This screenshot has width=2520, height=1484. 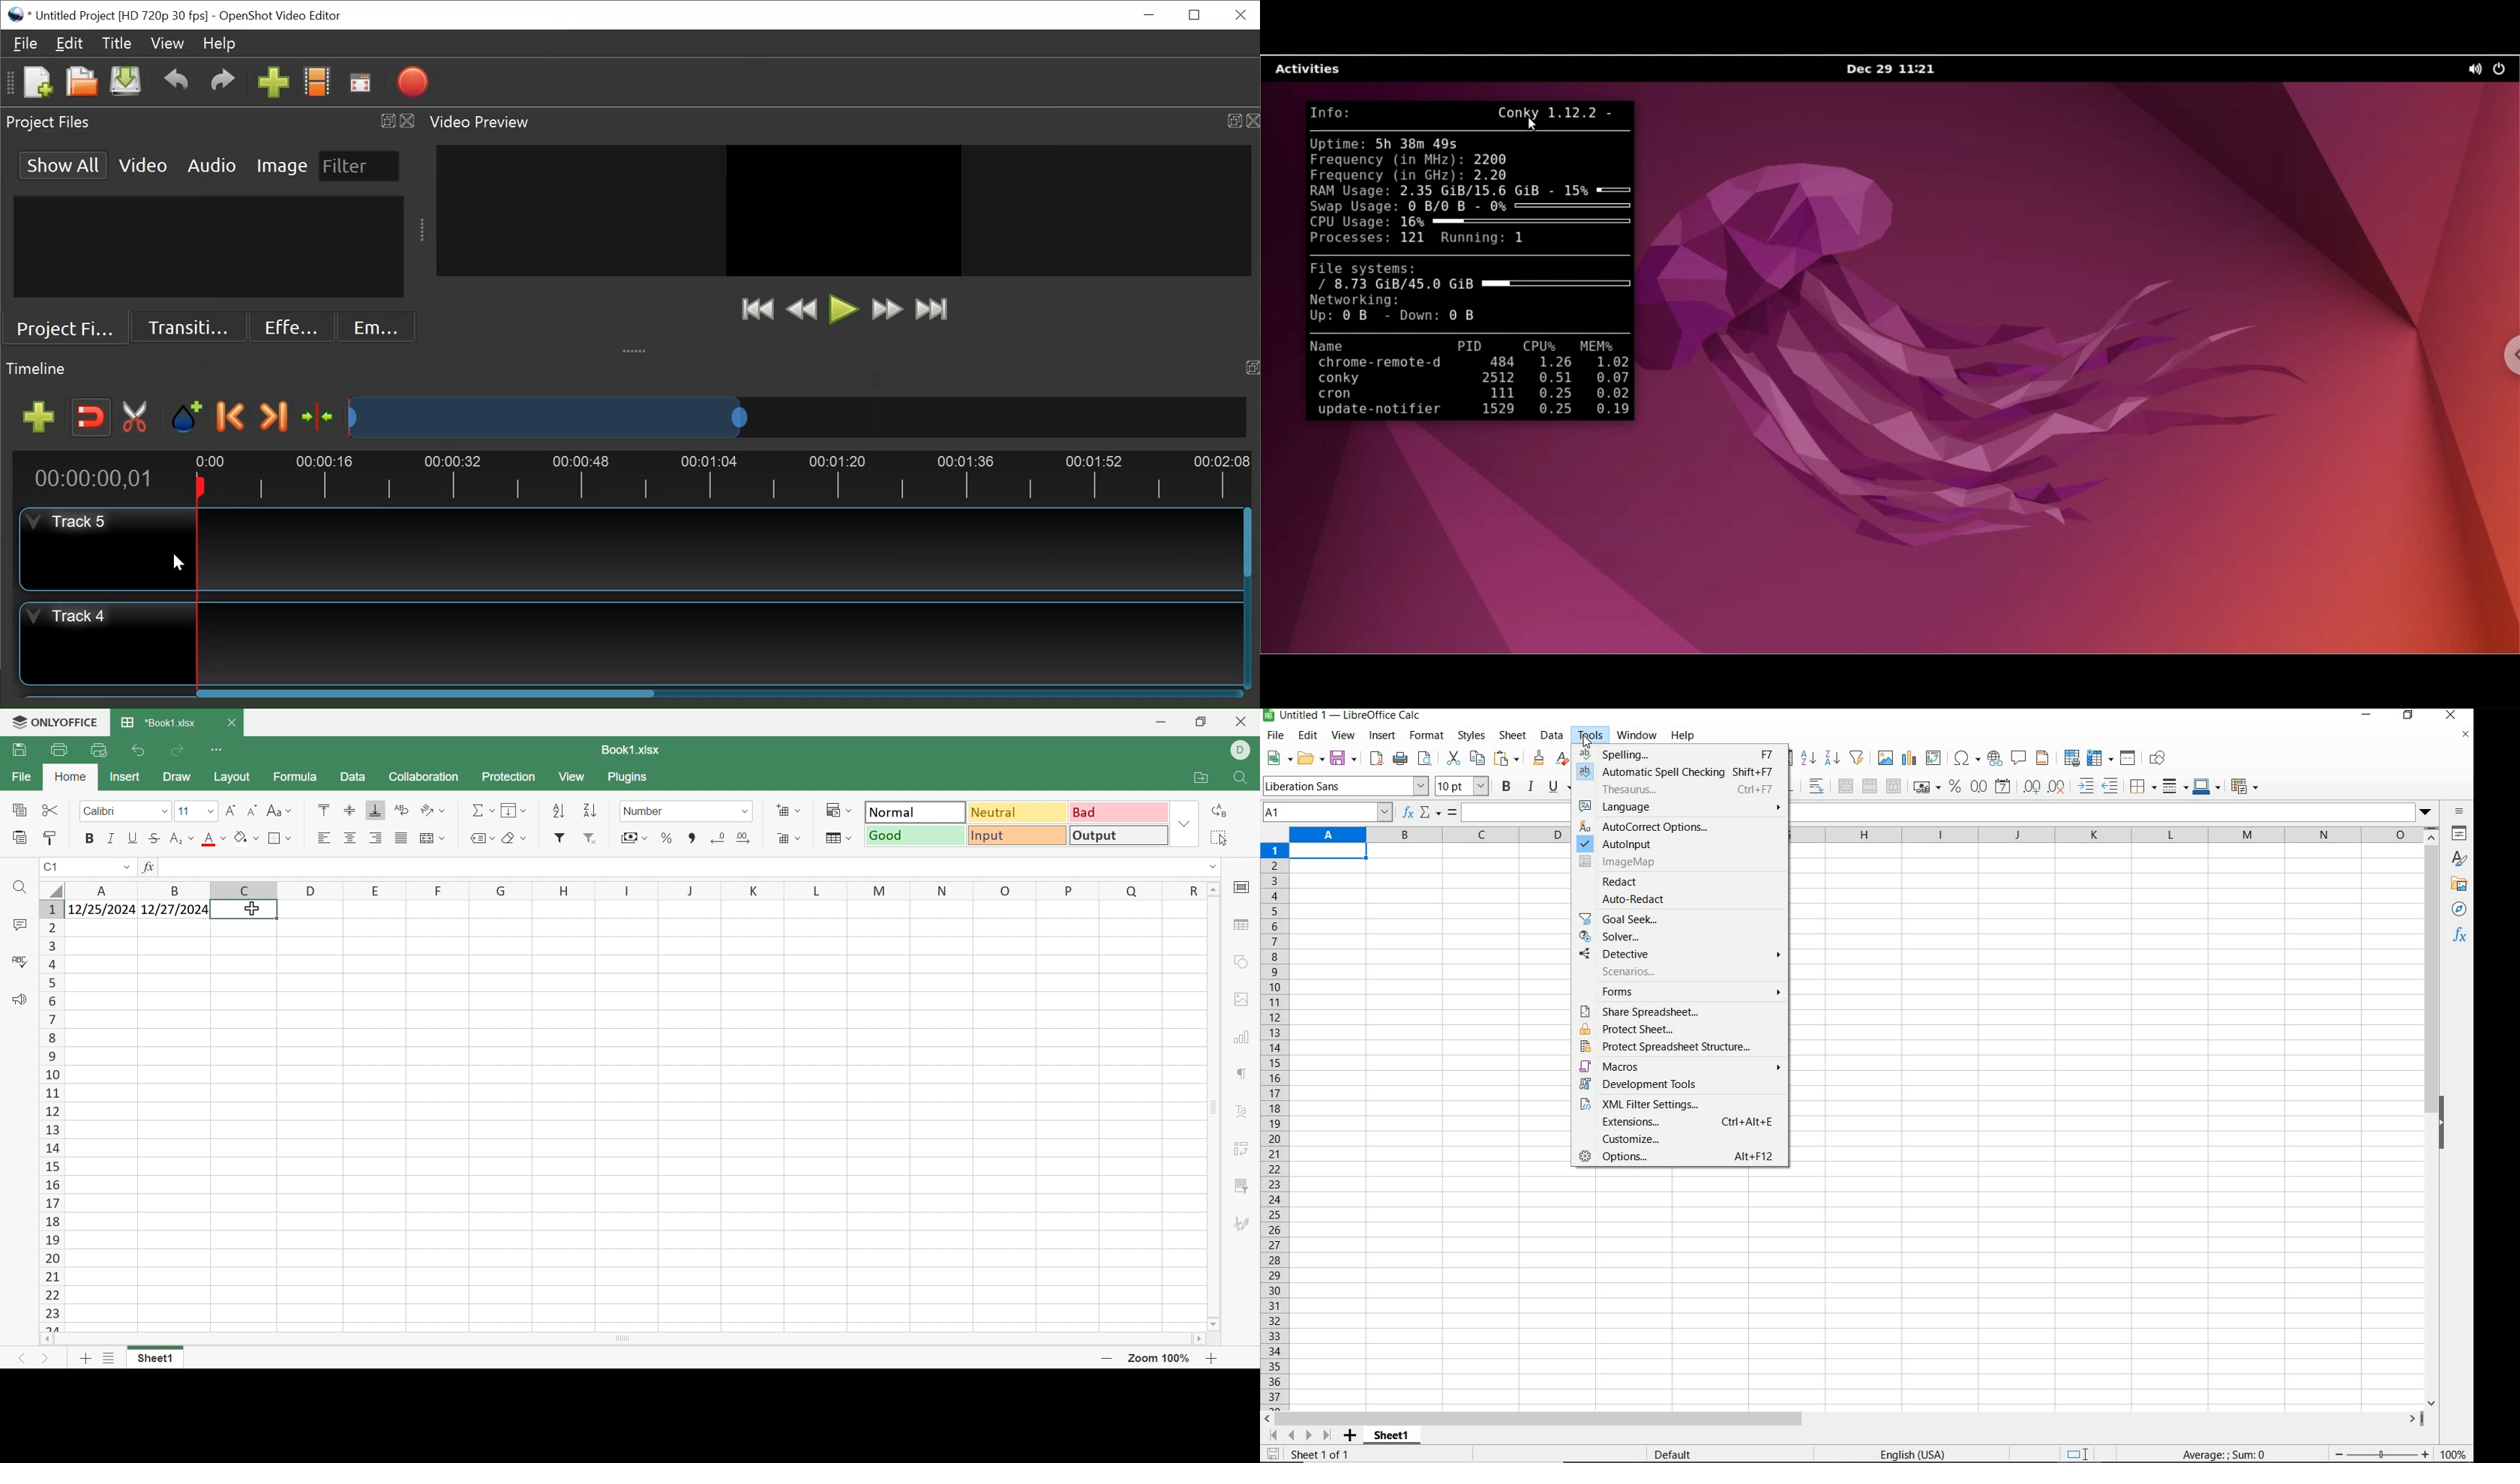 What do you see at coordinates (1682, 771) in the screenshot?
I see `automatic spell checking` at bounding box center [1682, 771].